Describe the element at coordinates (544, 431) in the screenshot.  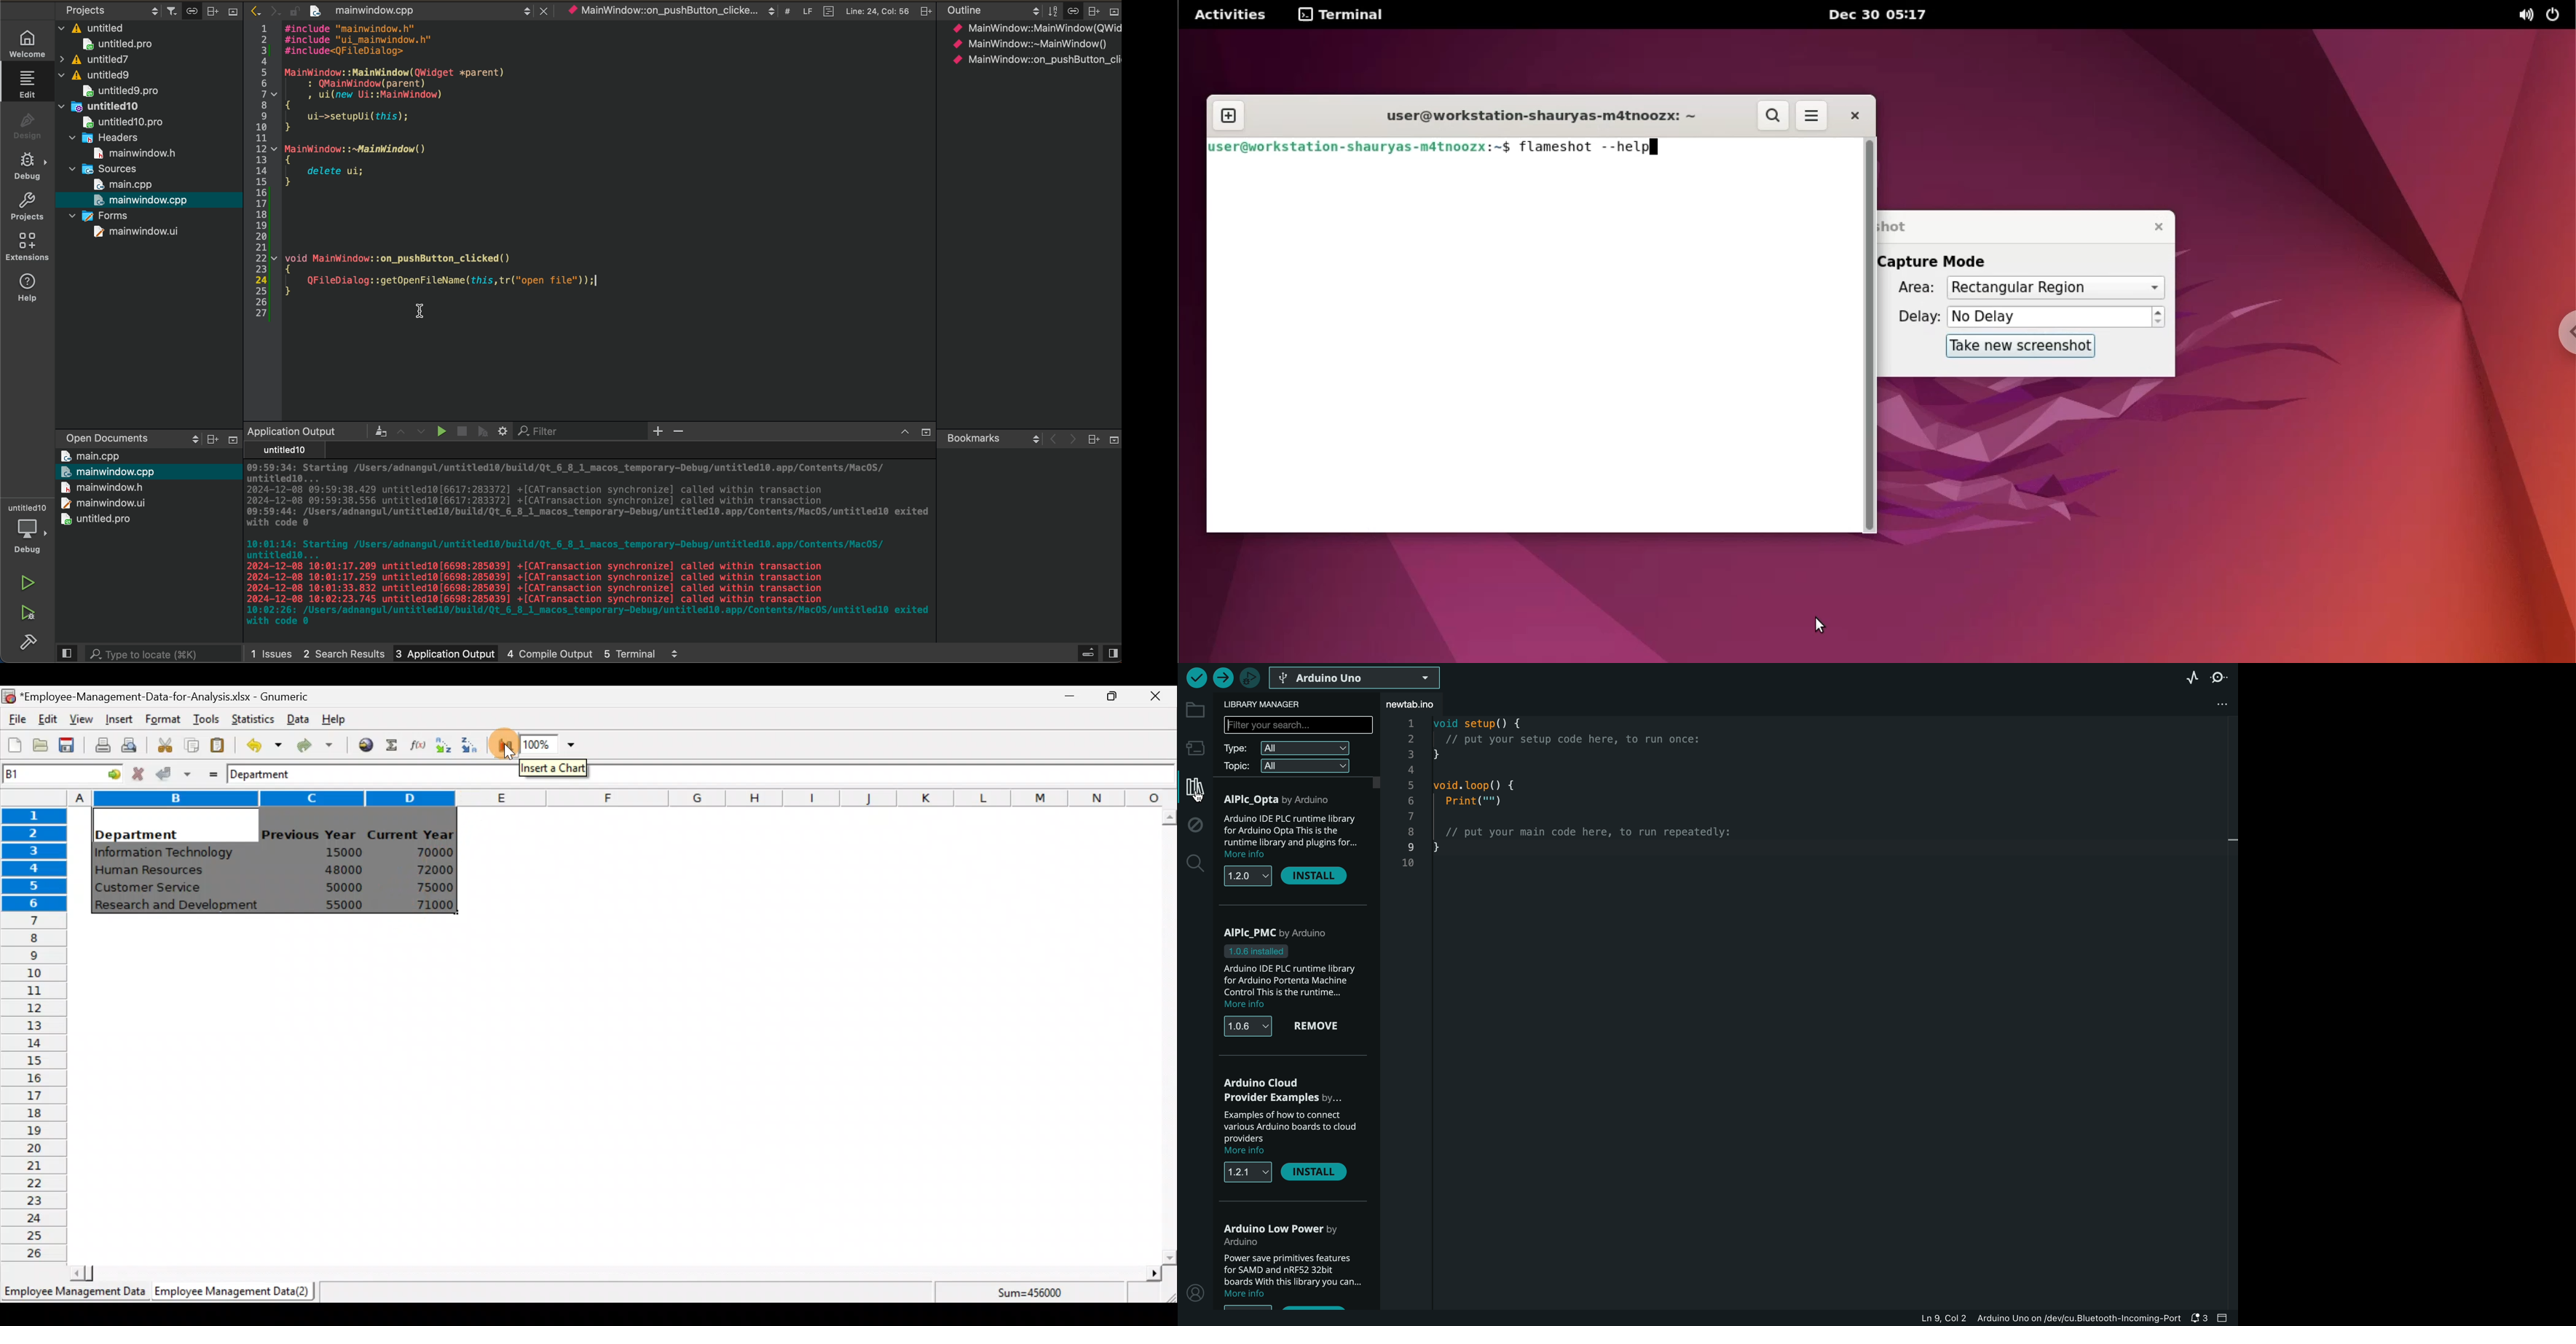
I see `filter` at that location.